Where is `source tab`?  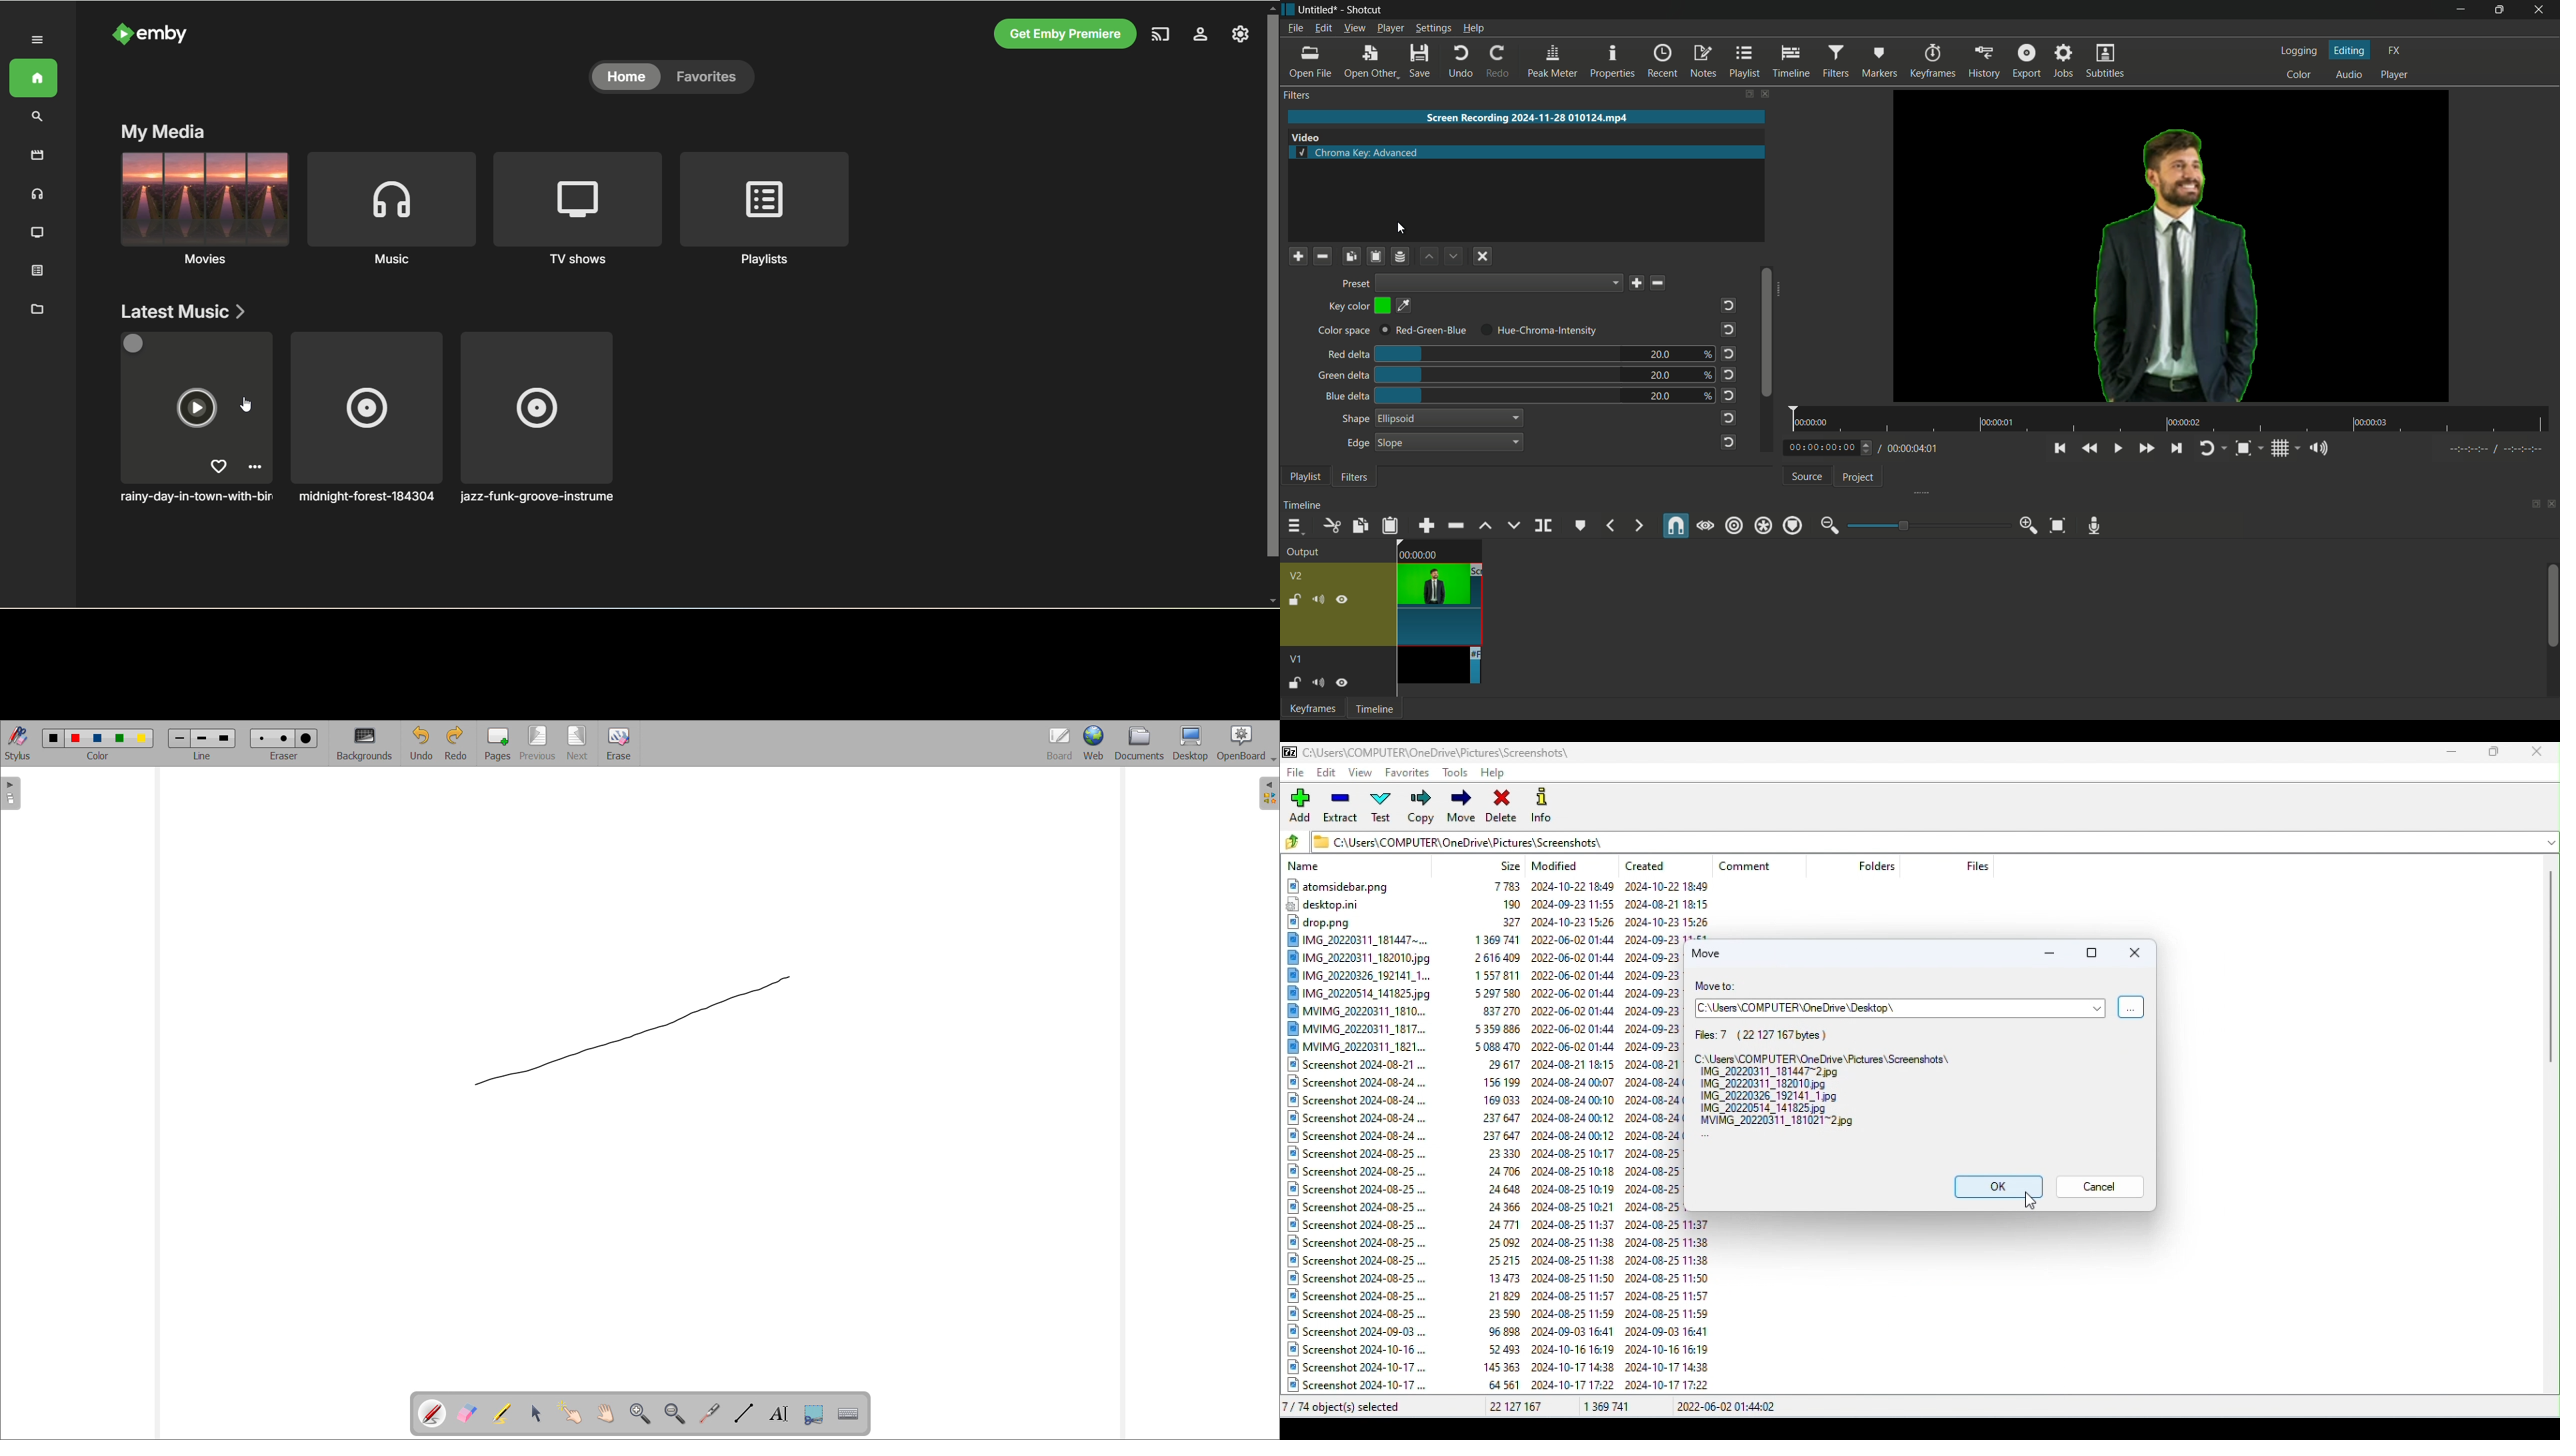
source tab is located at coordinates (1806, 476).